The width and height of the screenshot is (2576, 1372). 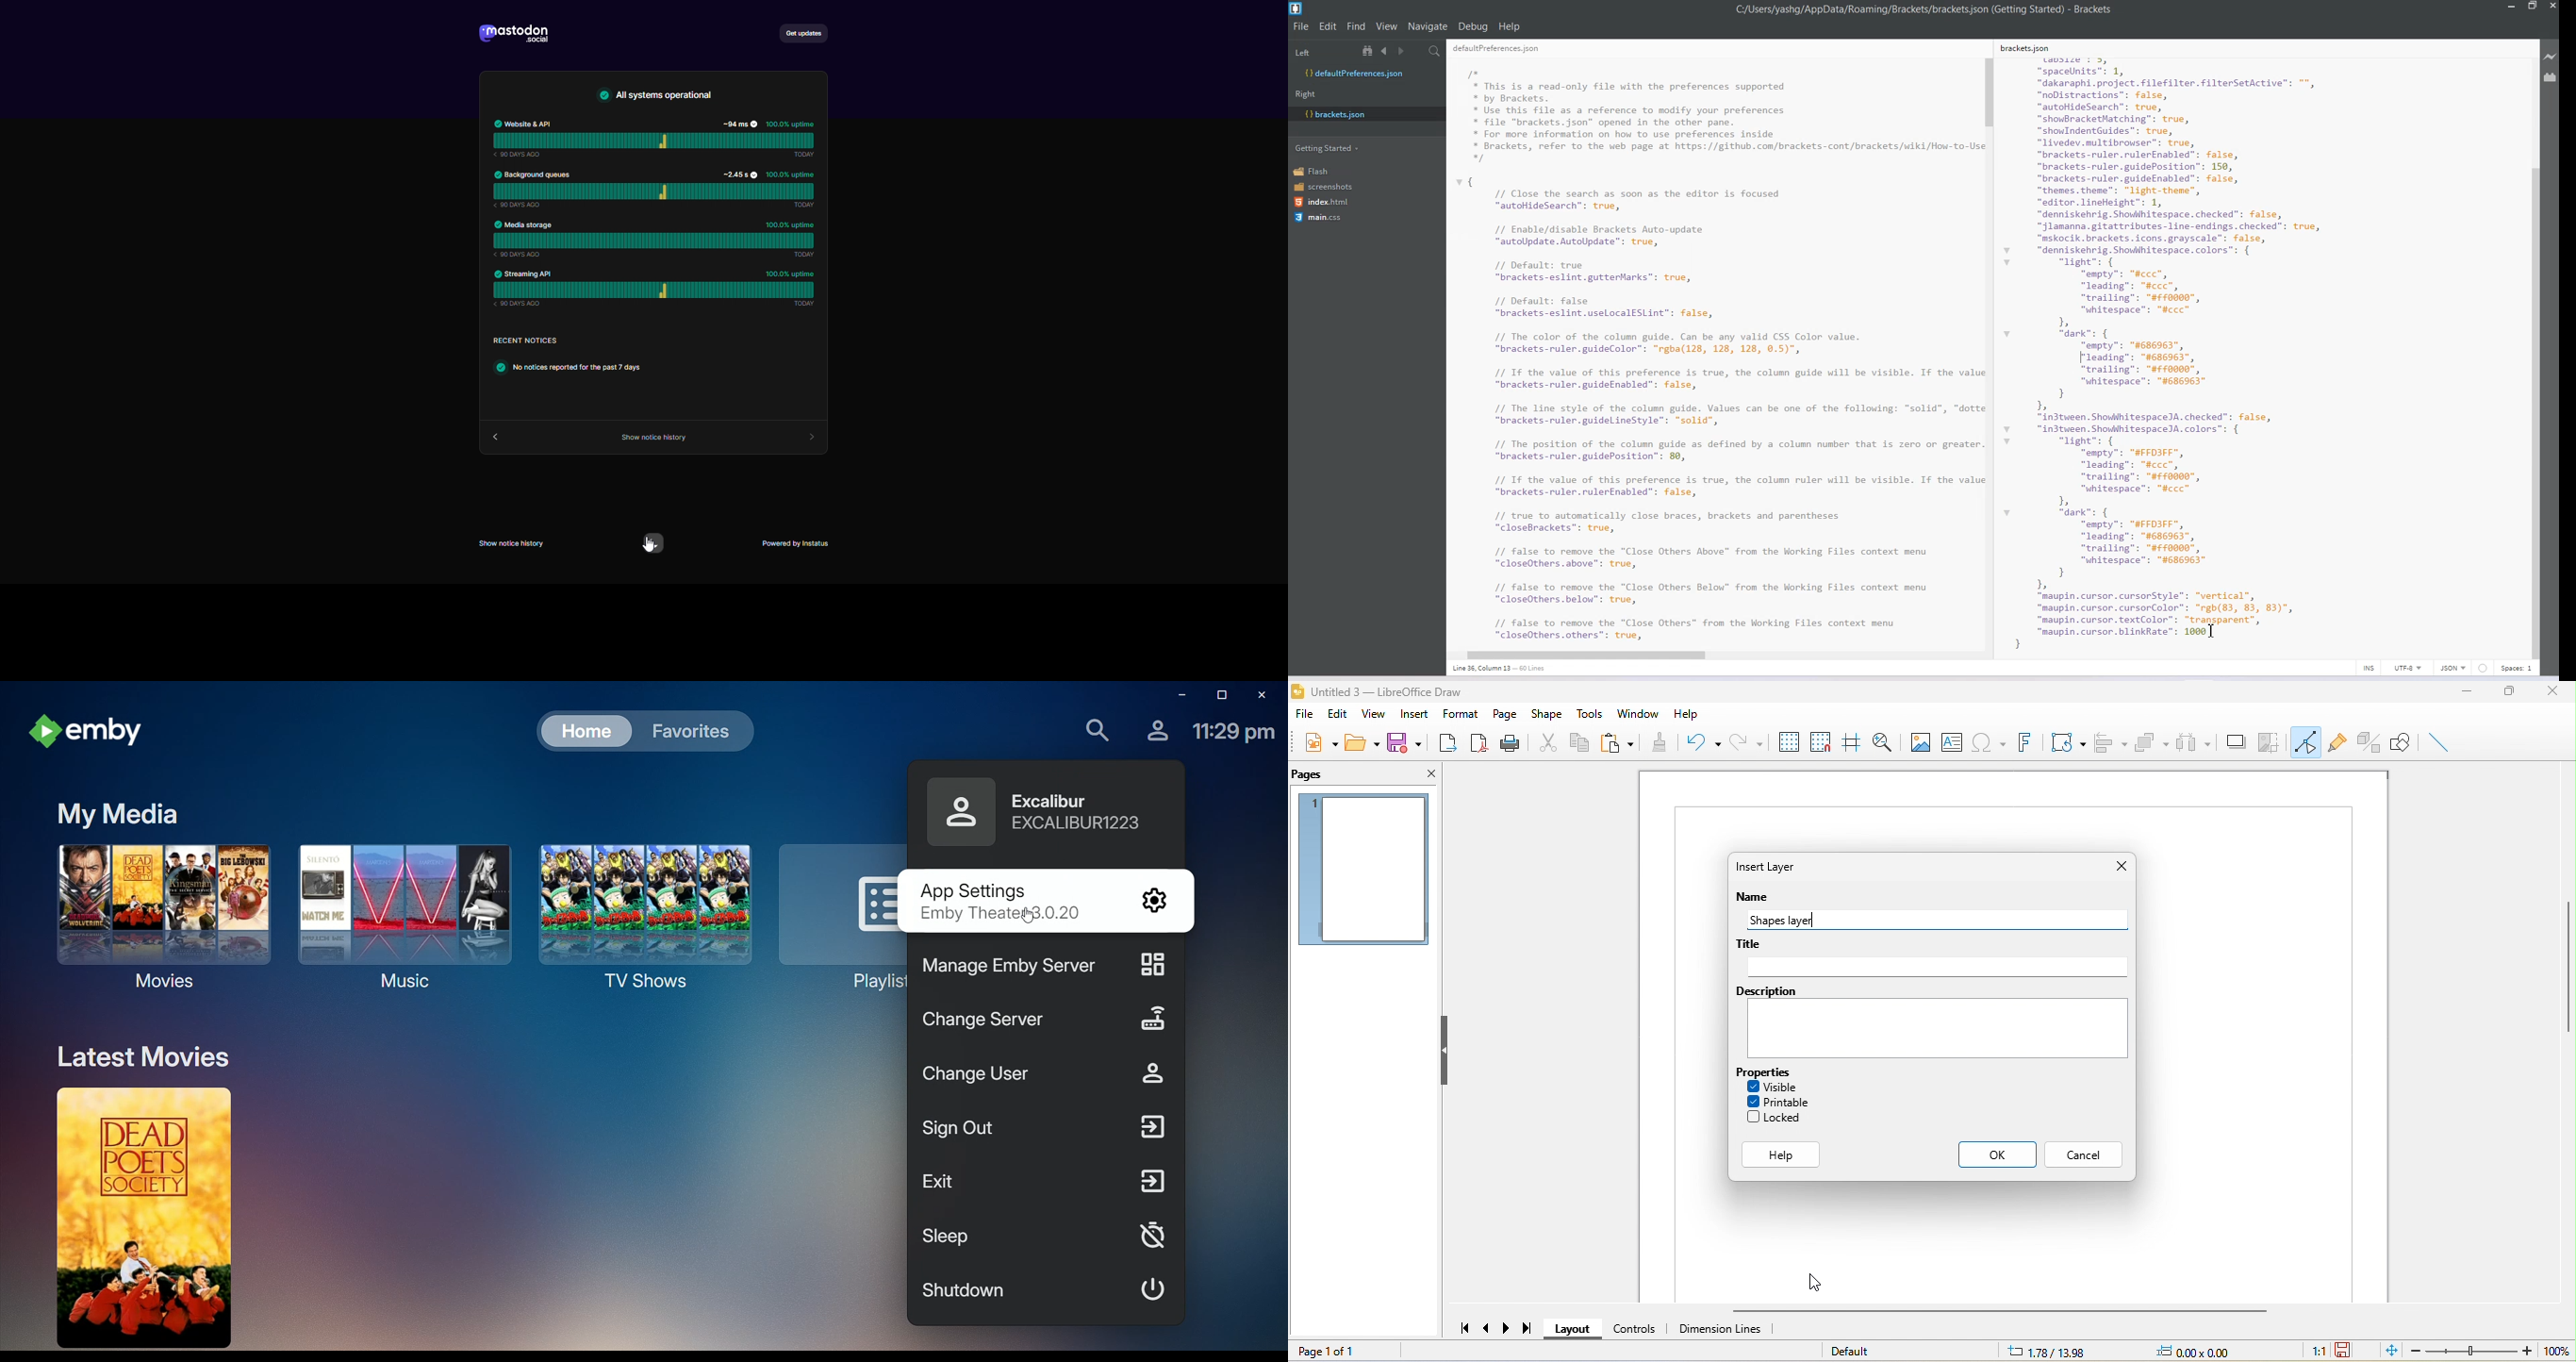 What do you see at coordinates (1461, 1328) in the screenshot?
I see `first page` at bounding box center [1461, 1328].